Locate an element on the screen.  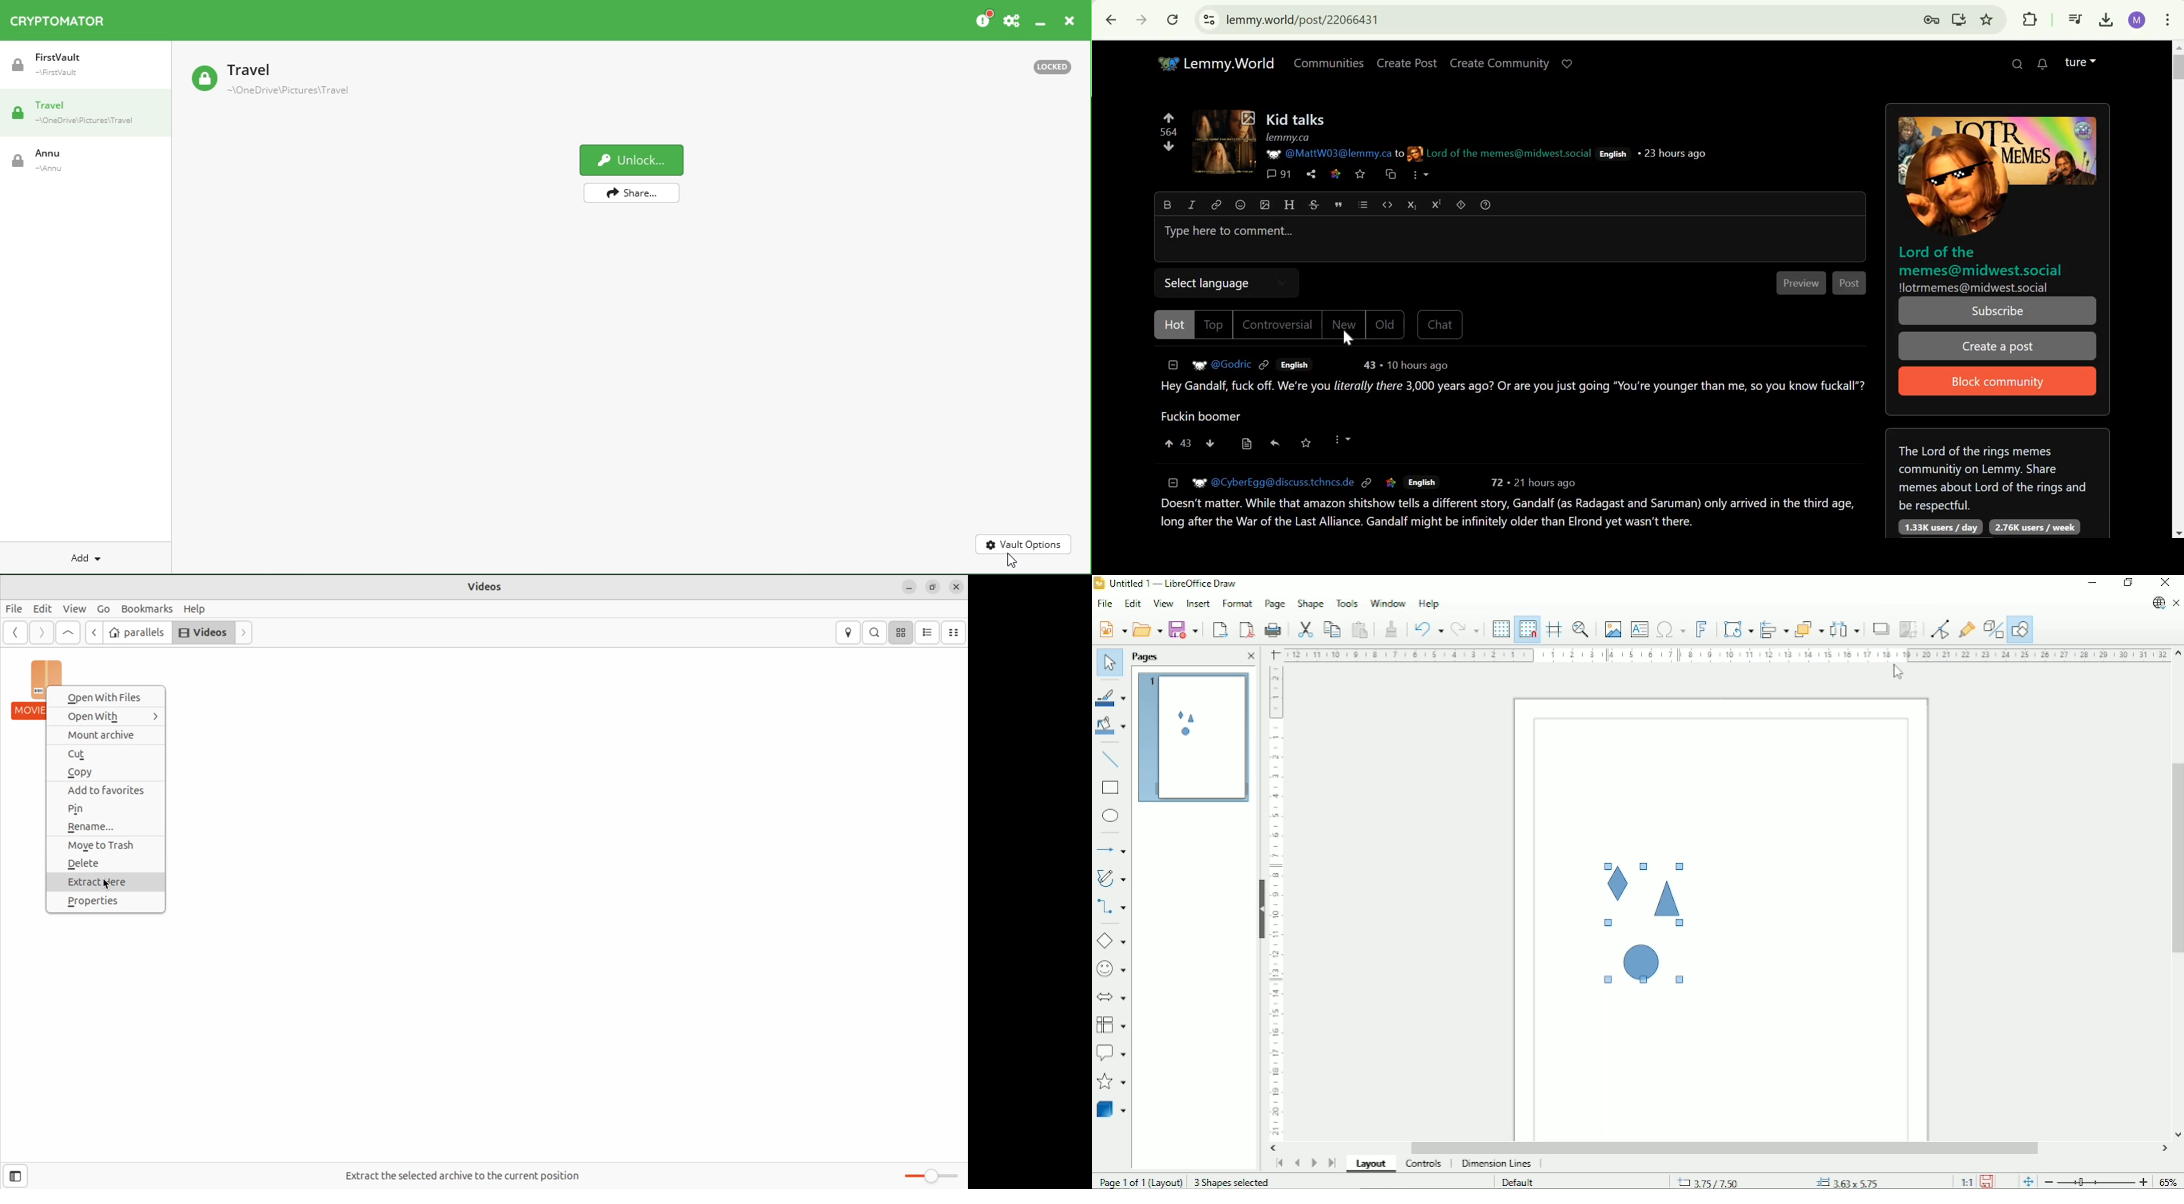
View site information is located at coordinates (1209, 19).